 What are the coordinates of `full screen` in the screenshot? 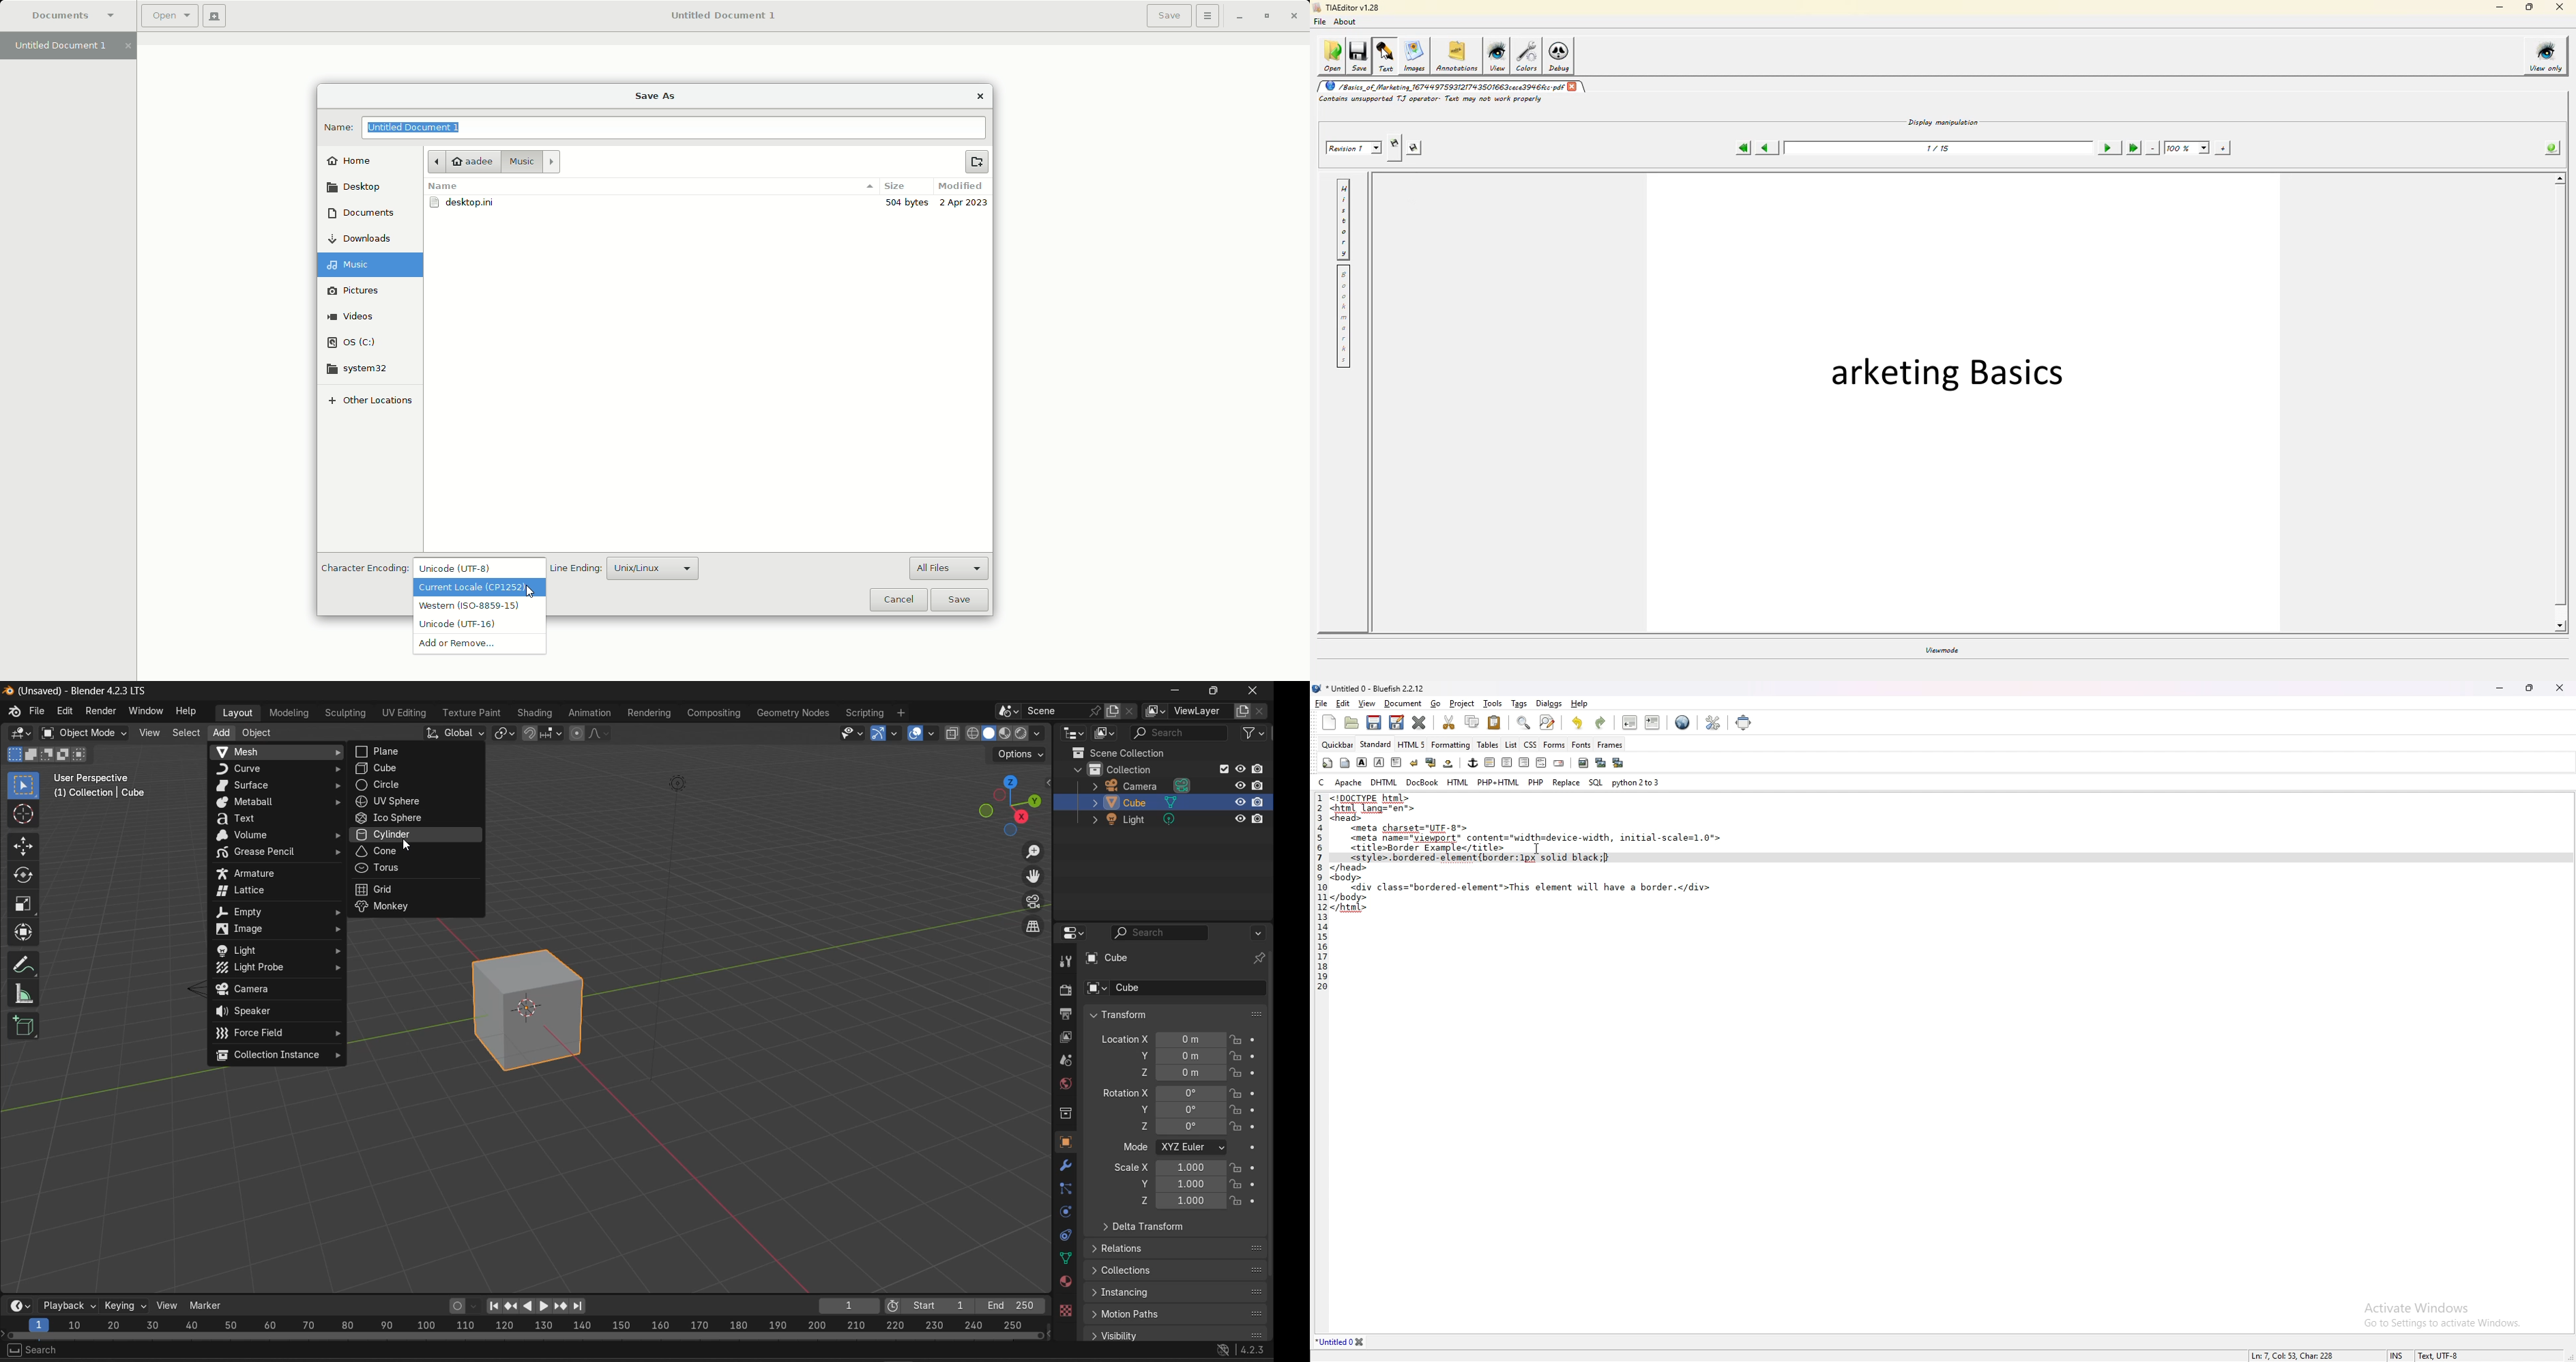 It's located at (1744, 722).